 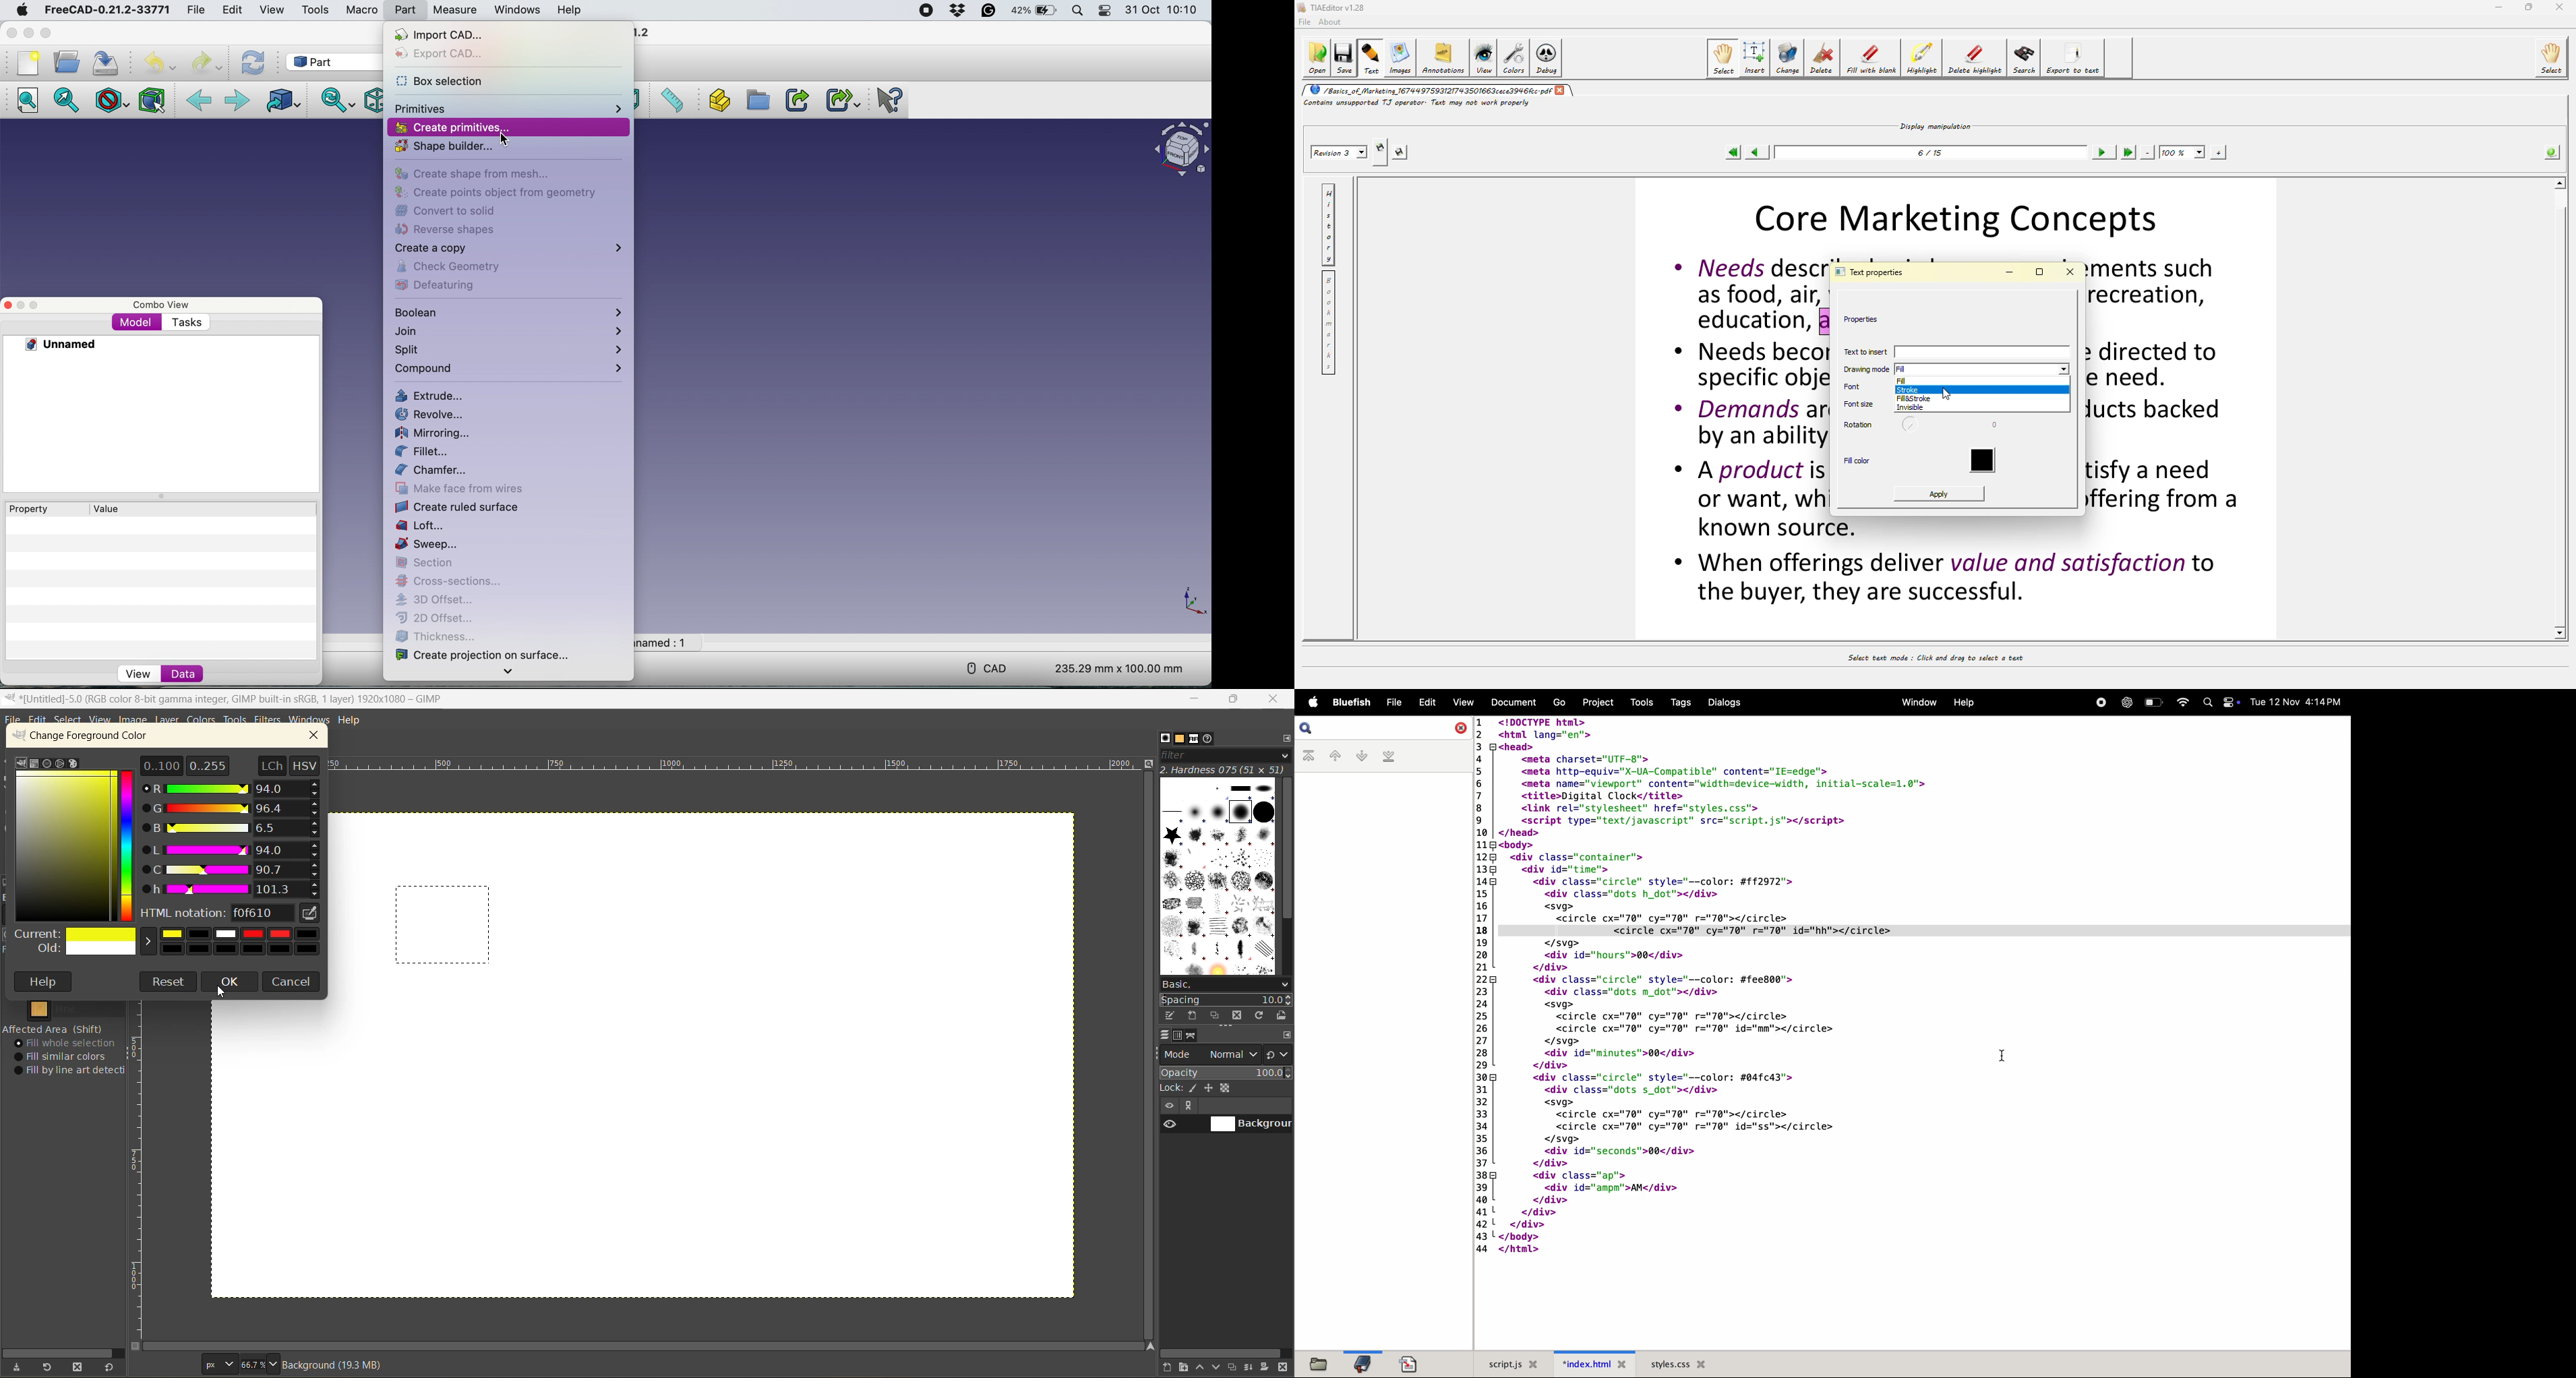 I want to click on check geometry, so click(x=474, y=267).